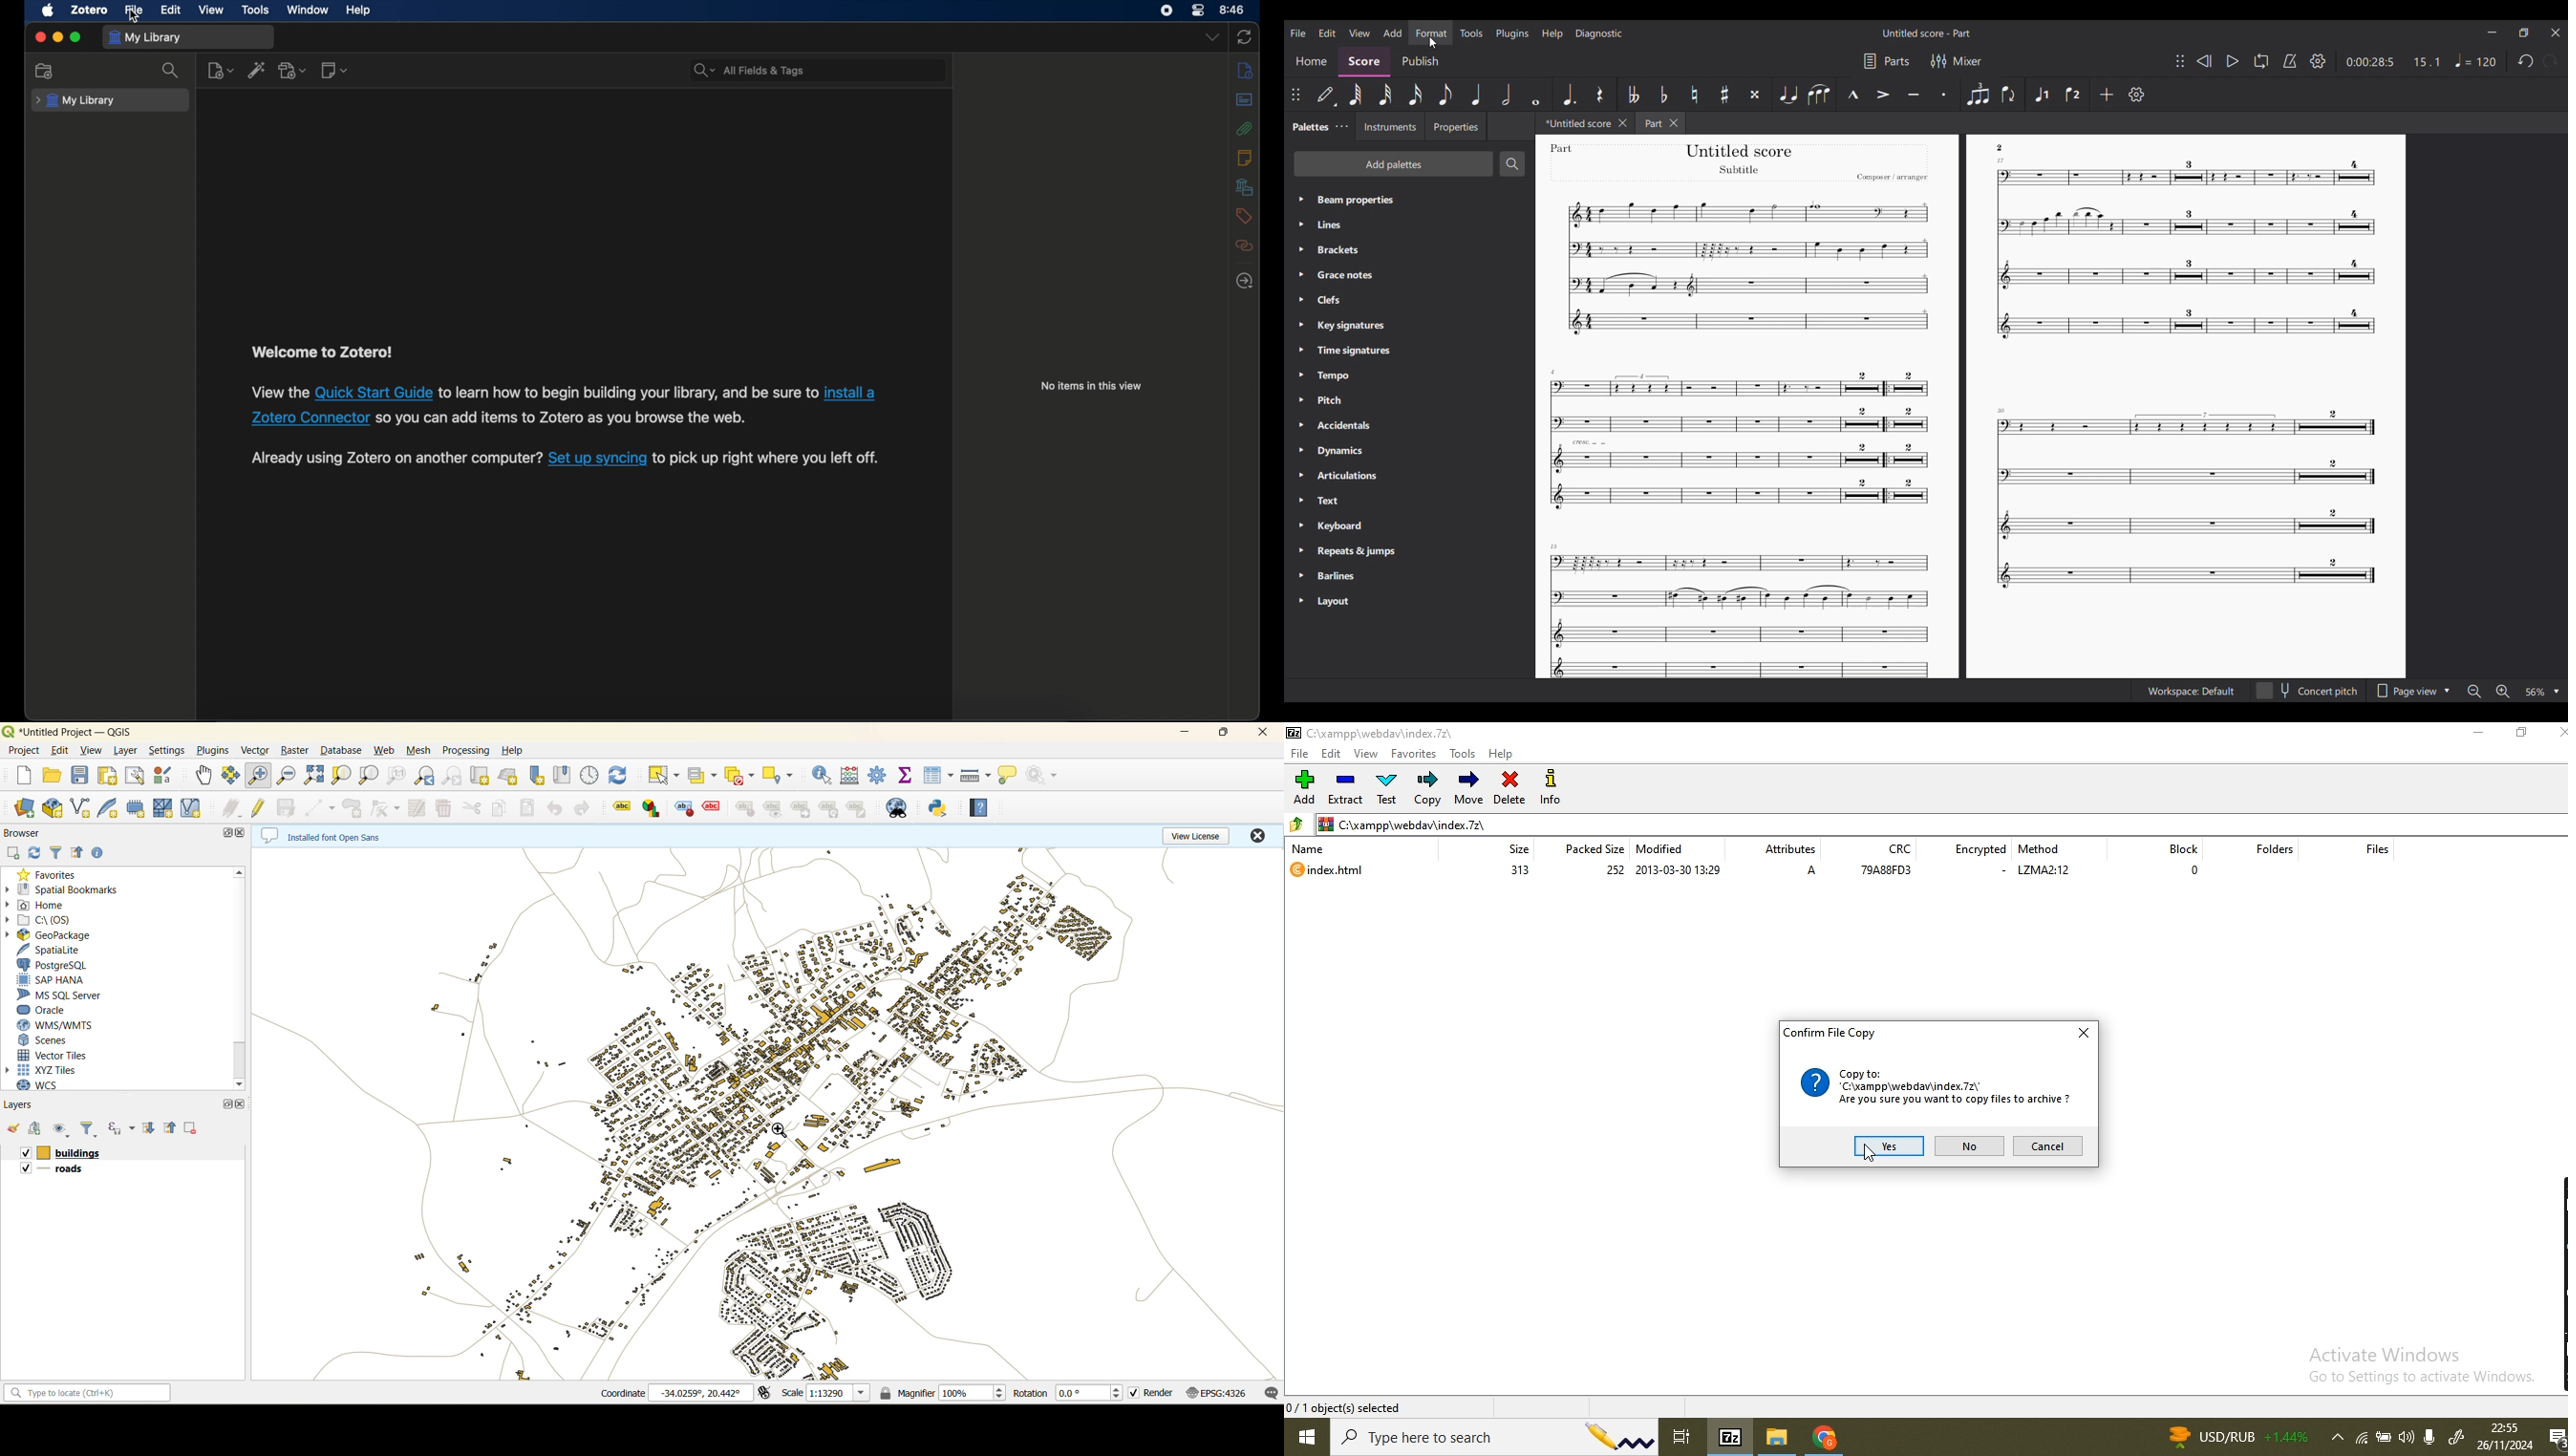 The image size is (2576, 1456). What do you see at coordinates (53, 980) in the screenshot?
I see `sap hana` at bounding box center [53, 980].